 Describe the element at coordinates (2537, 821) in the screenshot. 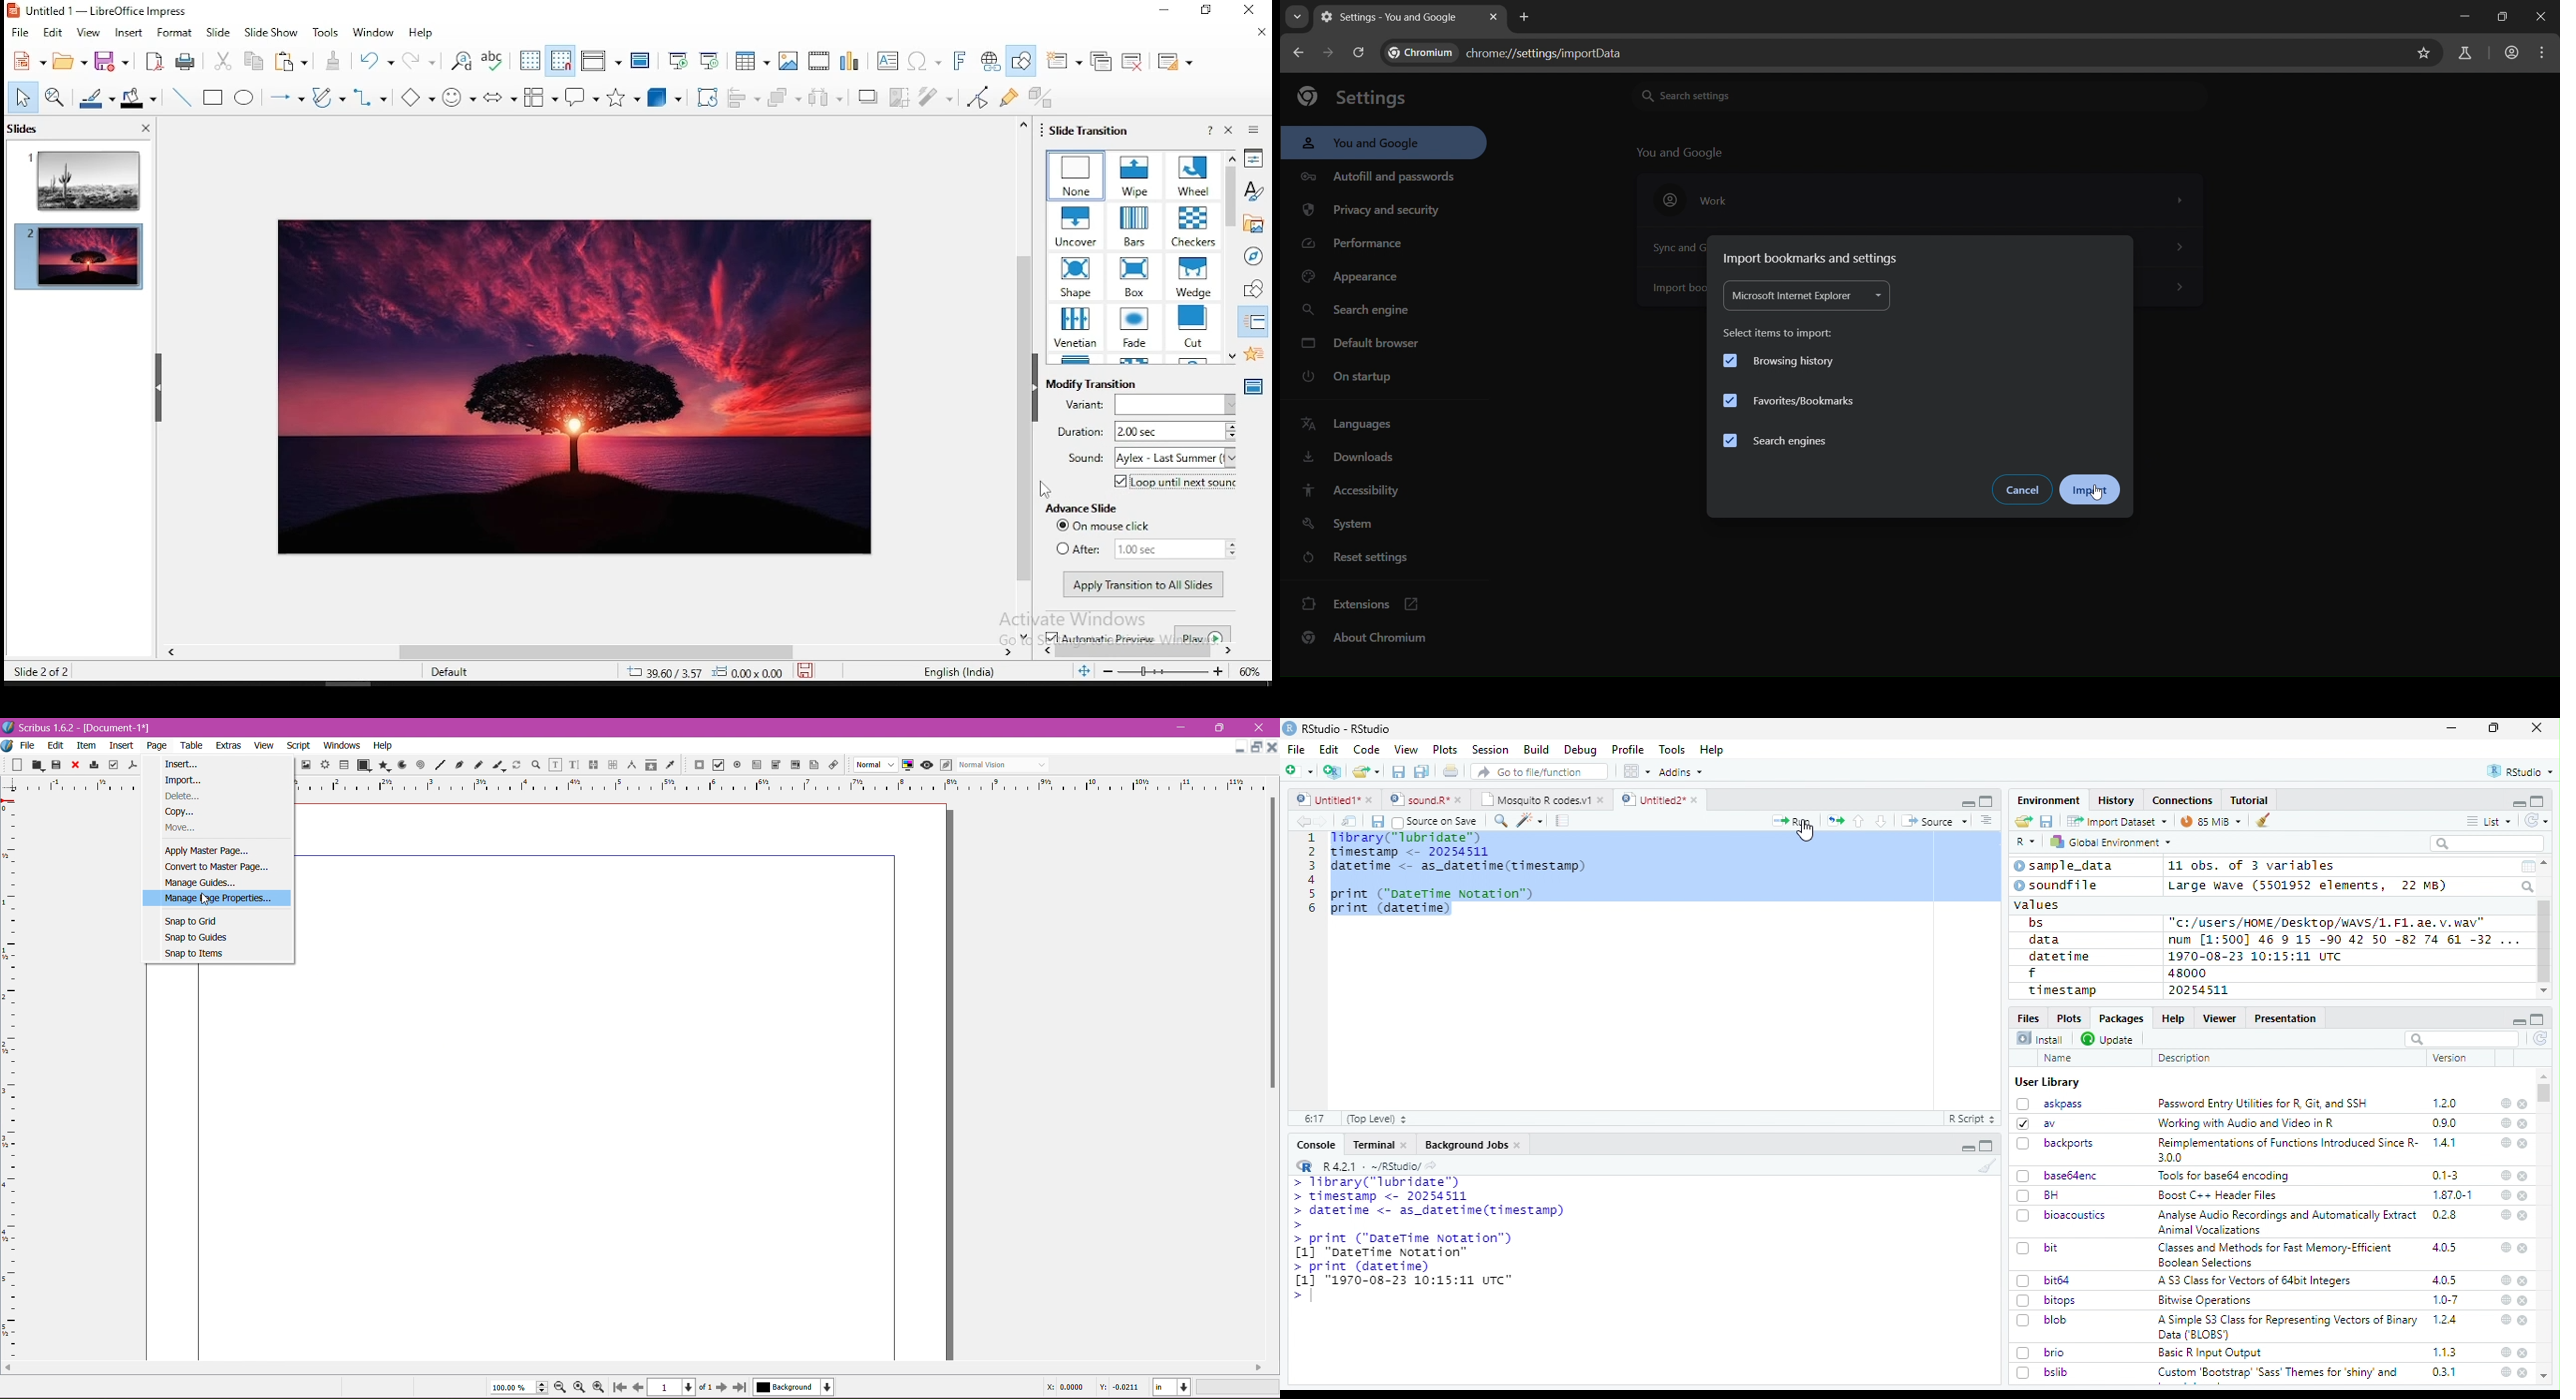

I see `Refresh` at that location.